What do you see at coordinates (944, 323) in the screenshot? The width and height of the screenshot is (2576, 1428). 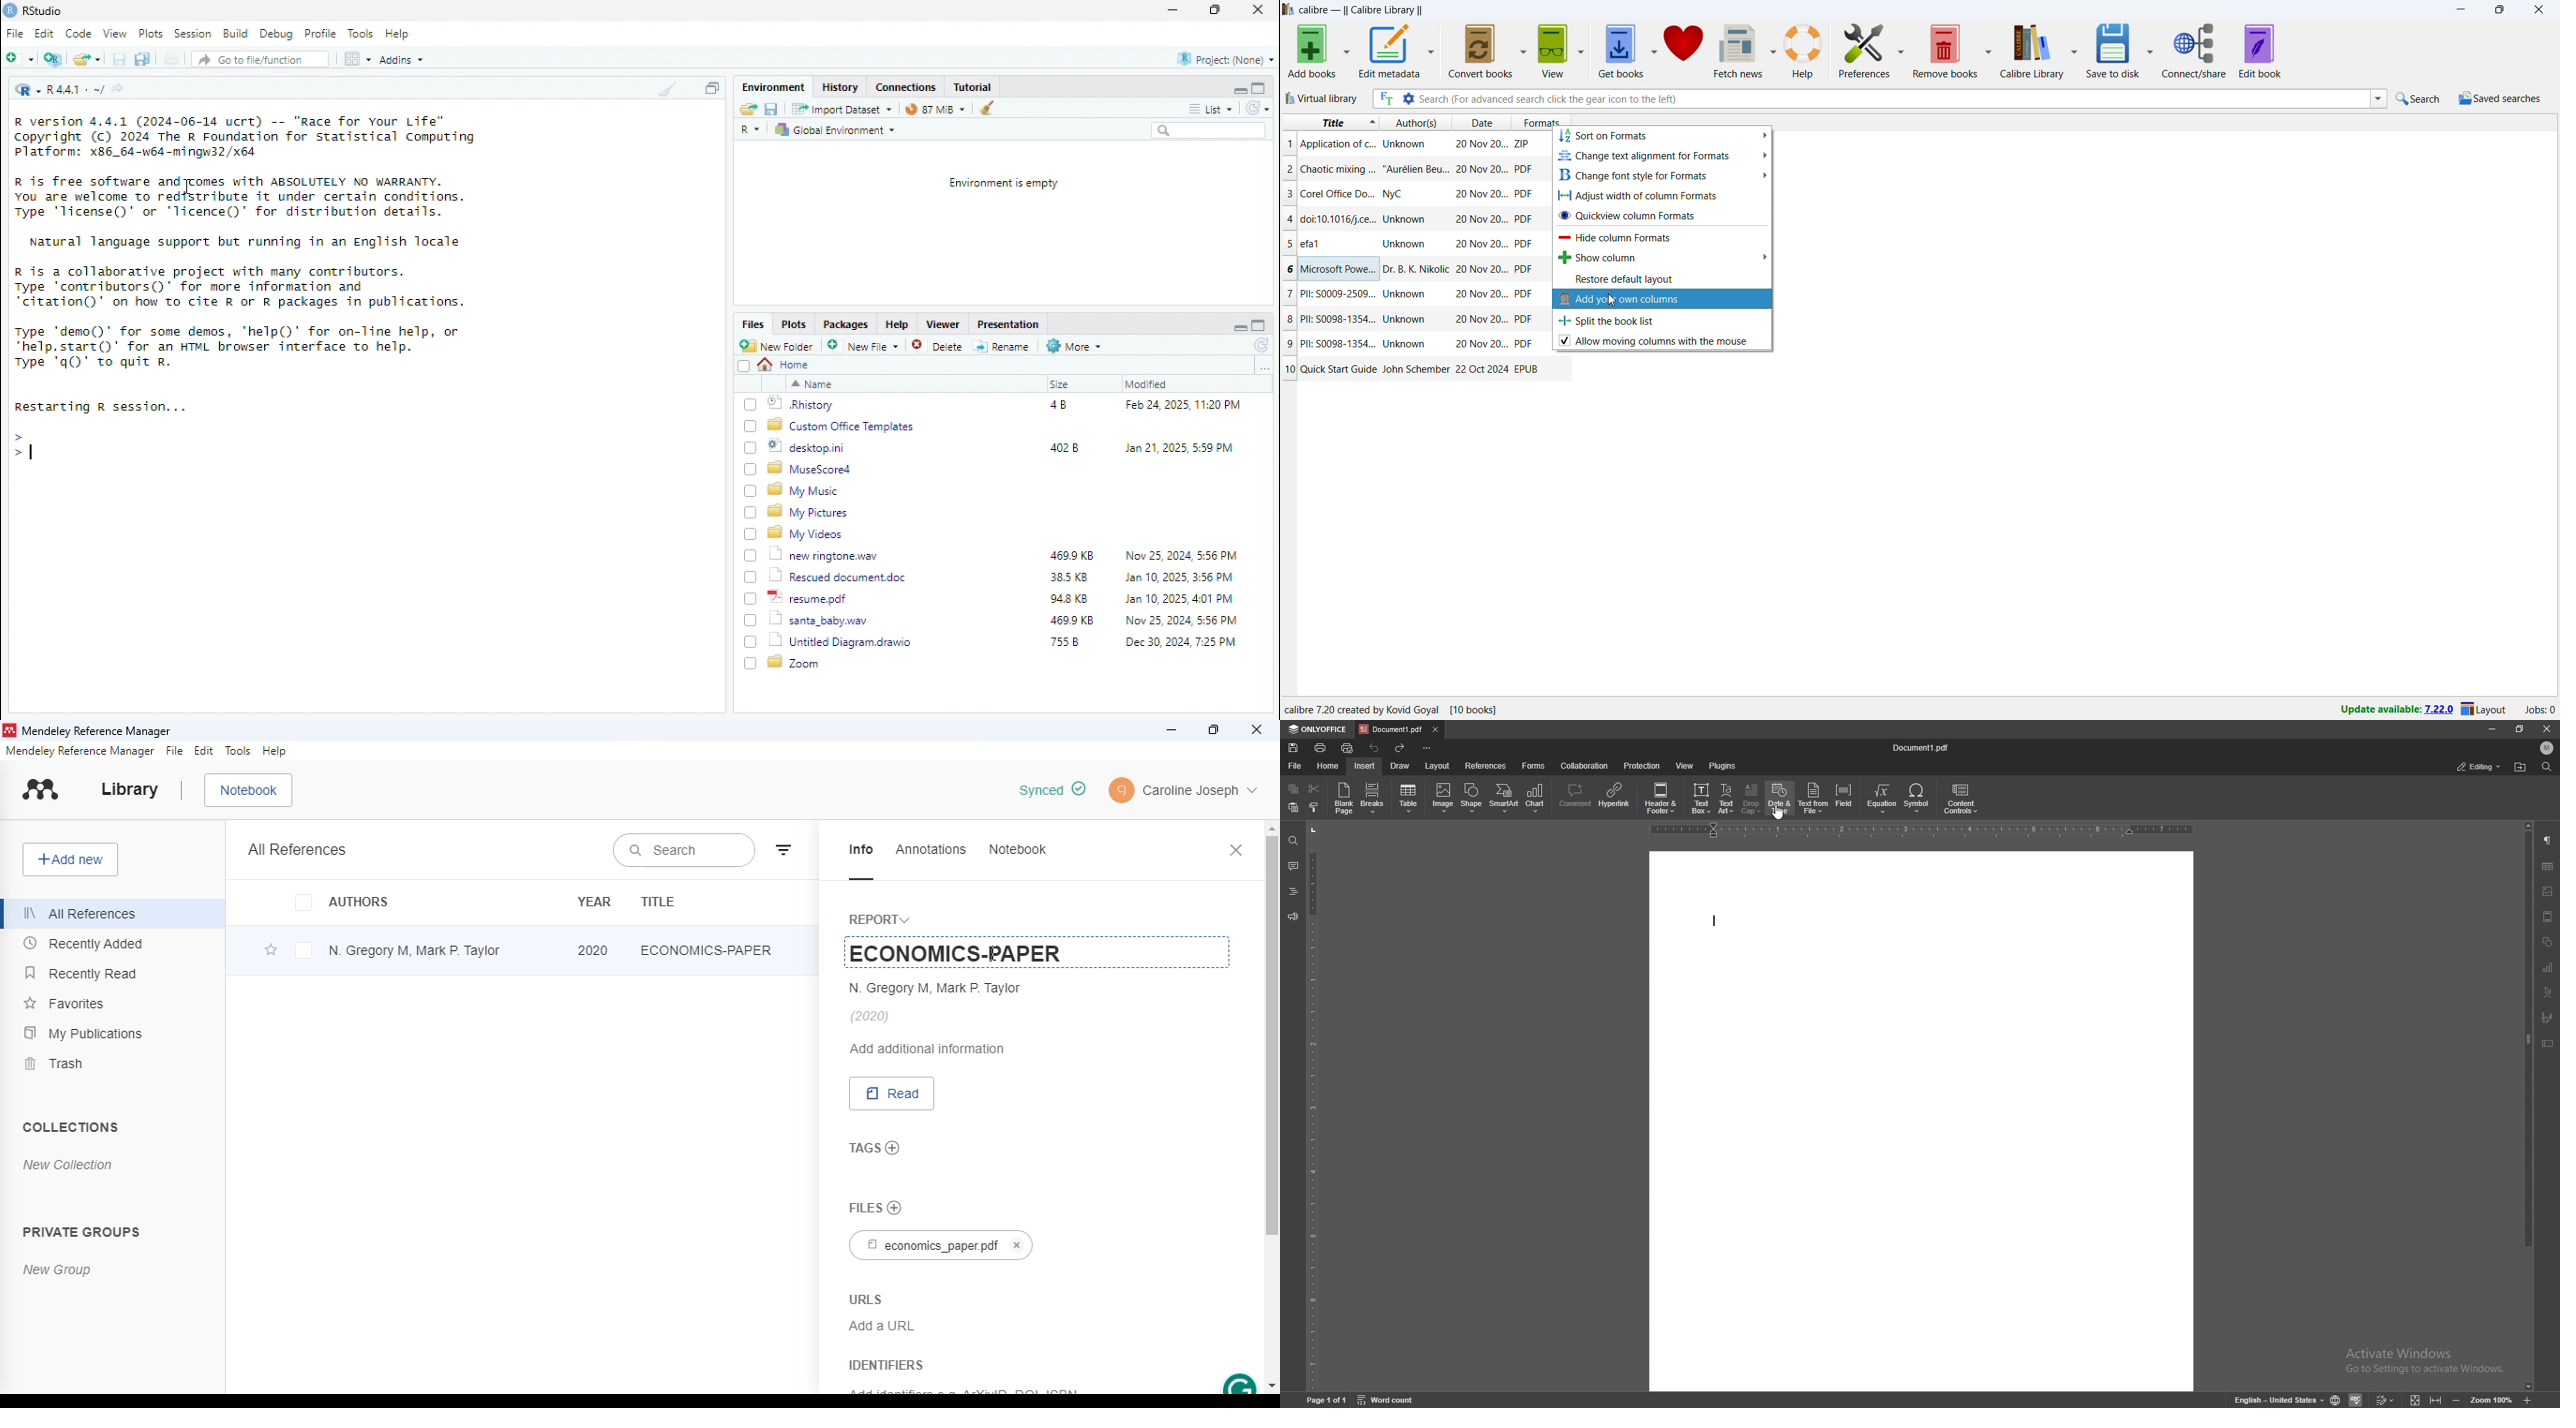 I see `Viewer` at bounding box center [944, 323].